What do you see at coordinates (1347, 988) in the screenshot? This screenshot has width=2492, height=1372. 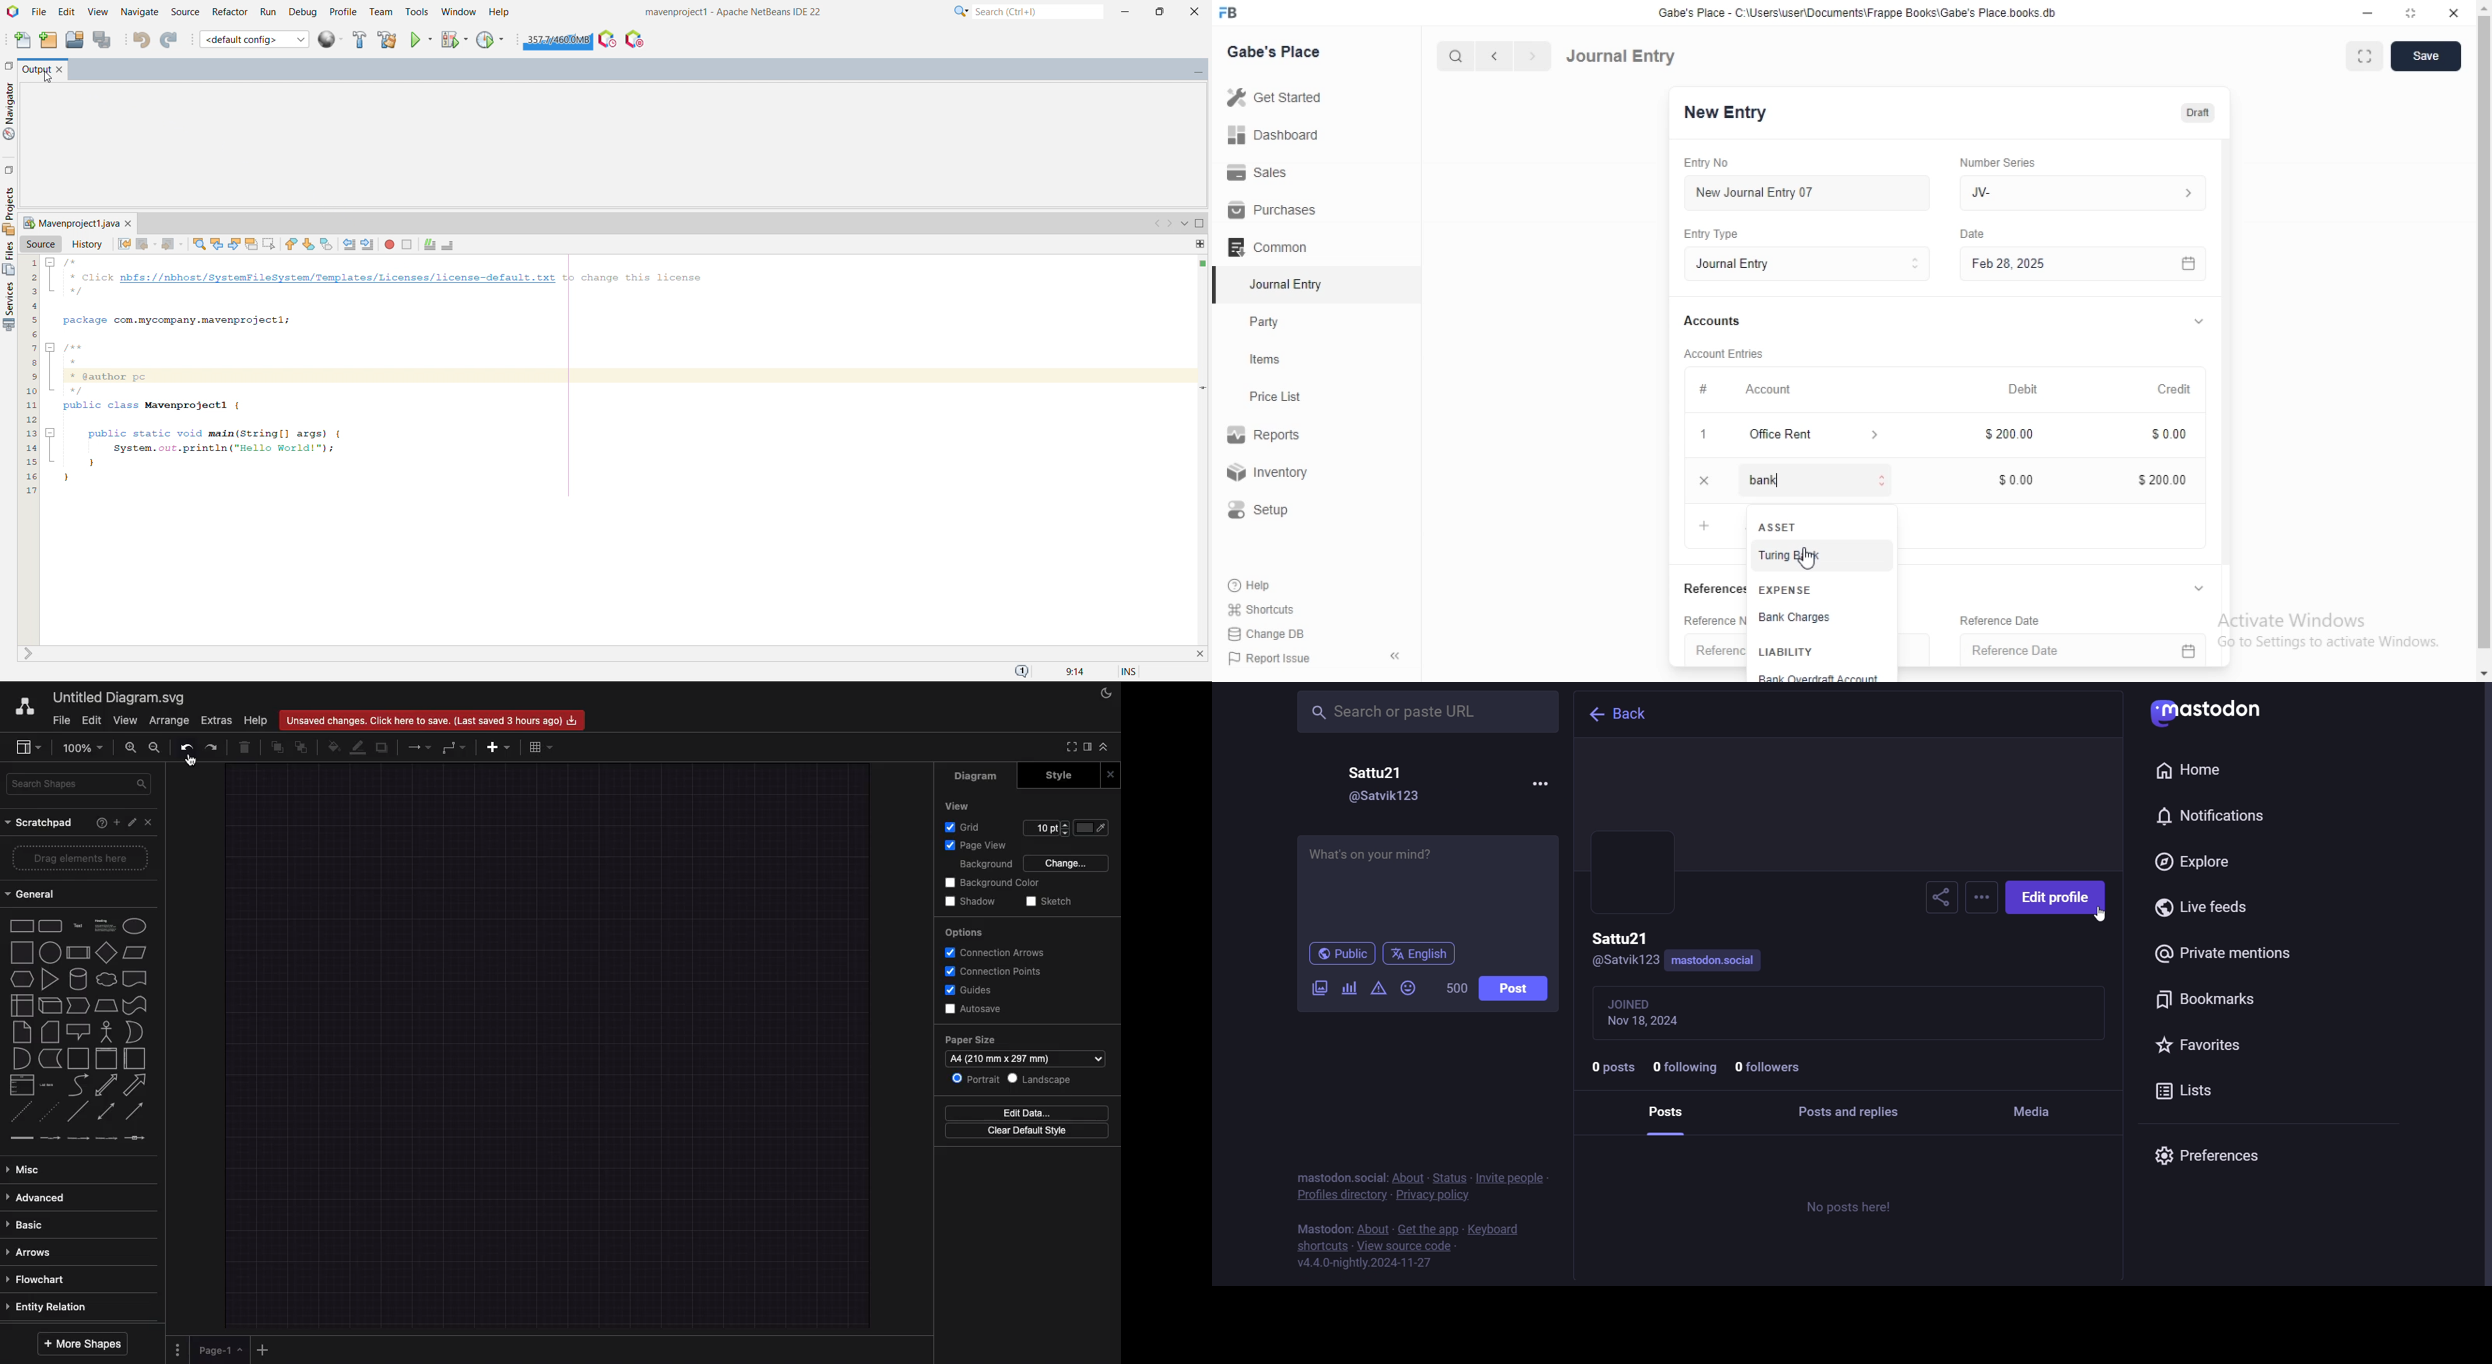 I see `poll` at bounding box center [1347, 988].